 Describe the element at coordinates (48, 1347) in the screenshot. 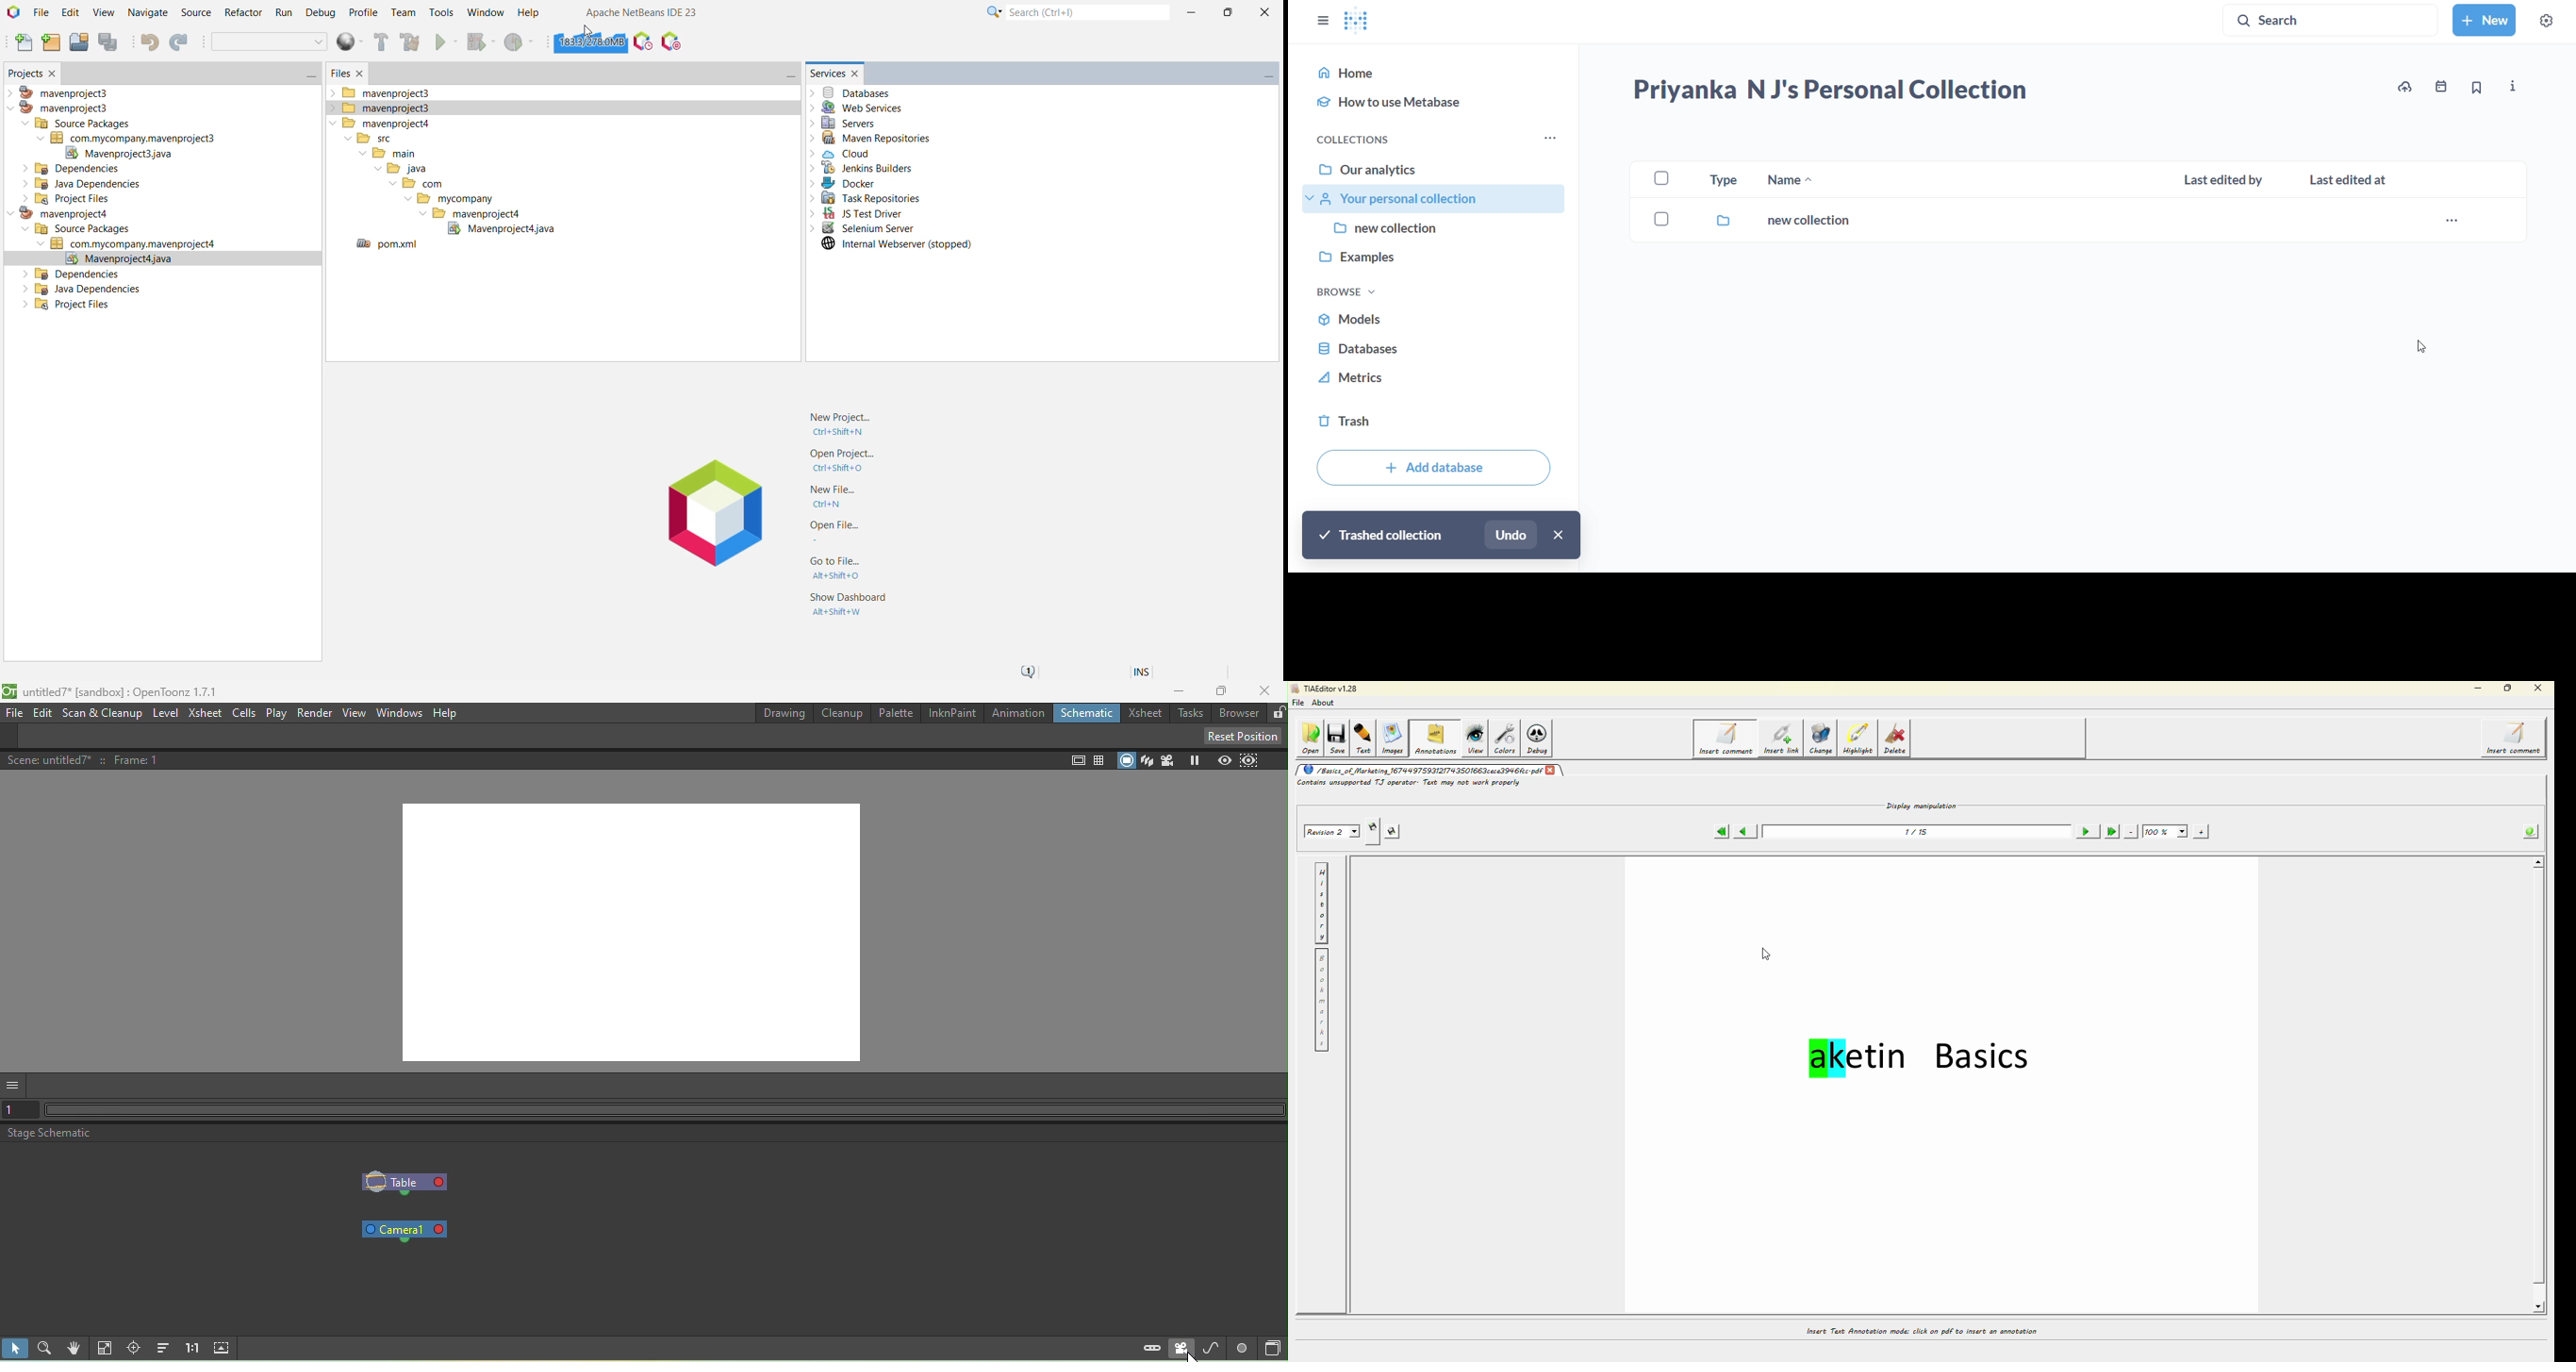

I see `Zoom mode` at that location.